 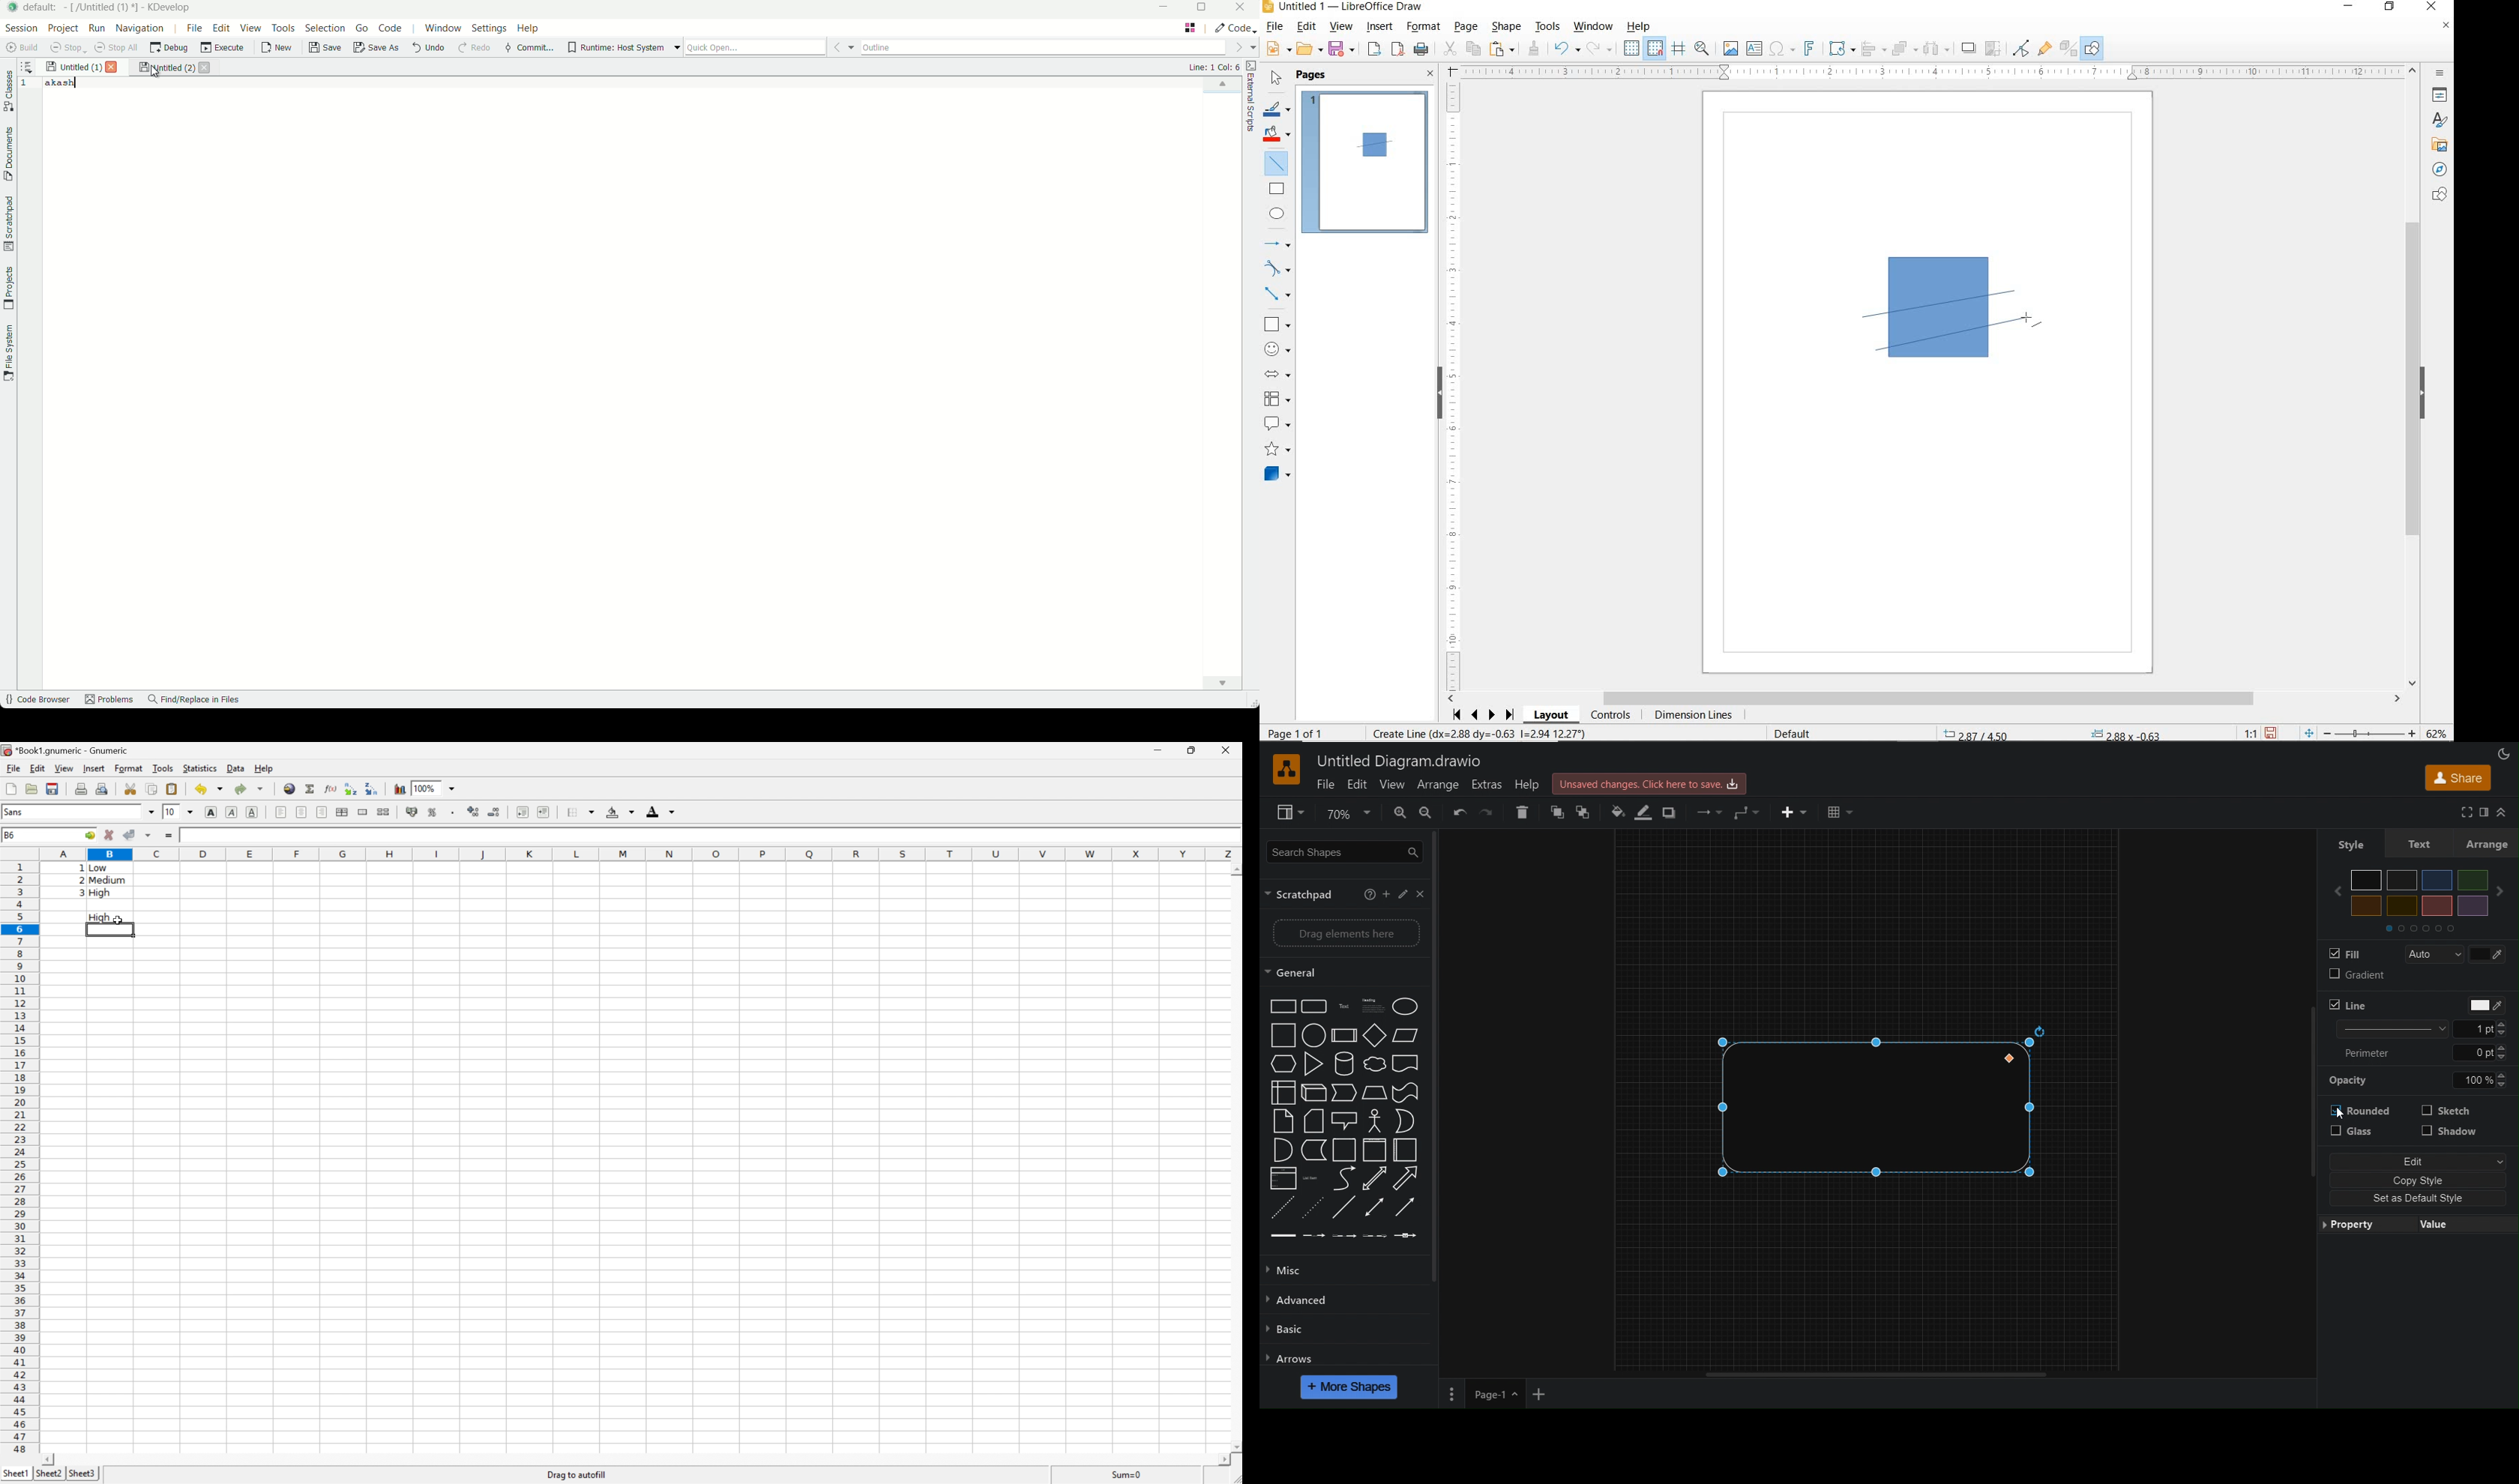 What do you see at coordinates (84, 1476) in the screenshot?
I see `Sheet3` at bounding box center [84, 1476].